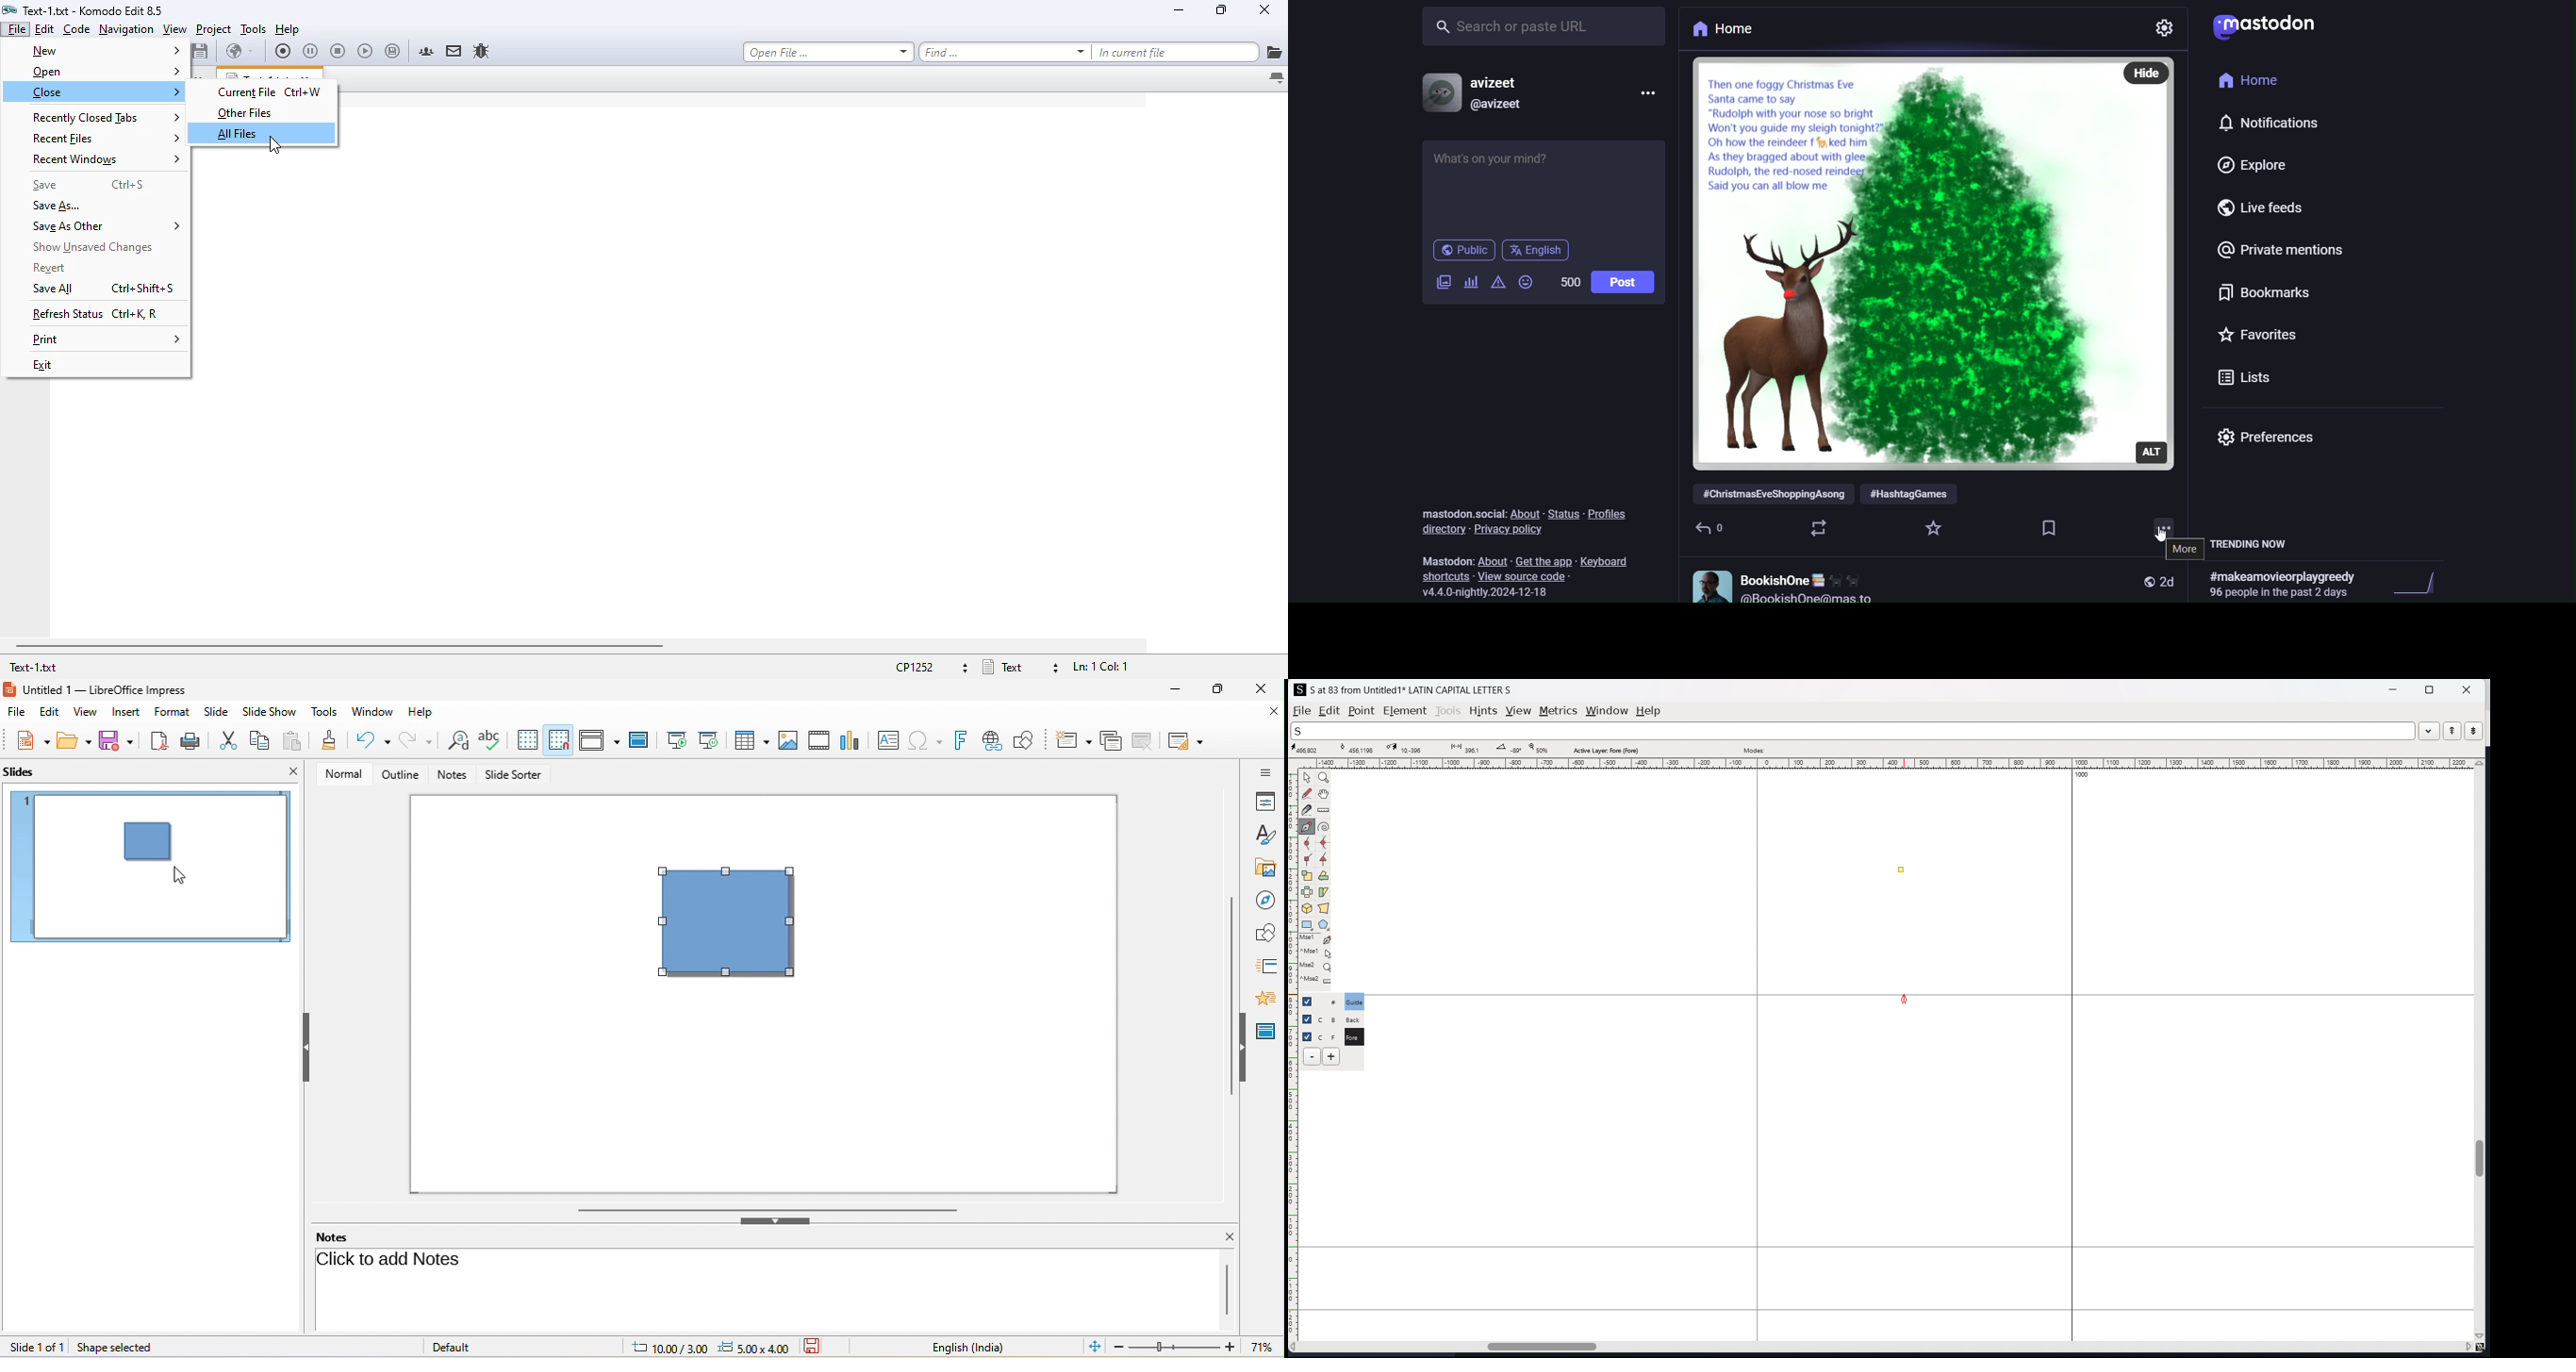  Describe the element at coordinates (1914, 493) in the screenshot. I see `#HashtagGames` at that location.